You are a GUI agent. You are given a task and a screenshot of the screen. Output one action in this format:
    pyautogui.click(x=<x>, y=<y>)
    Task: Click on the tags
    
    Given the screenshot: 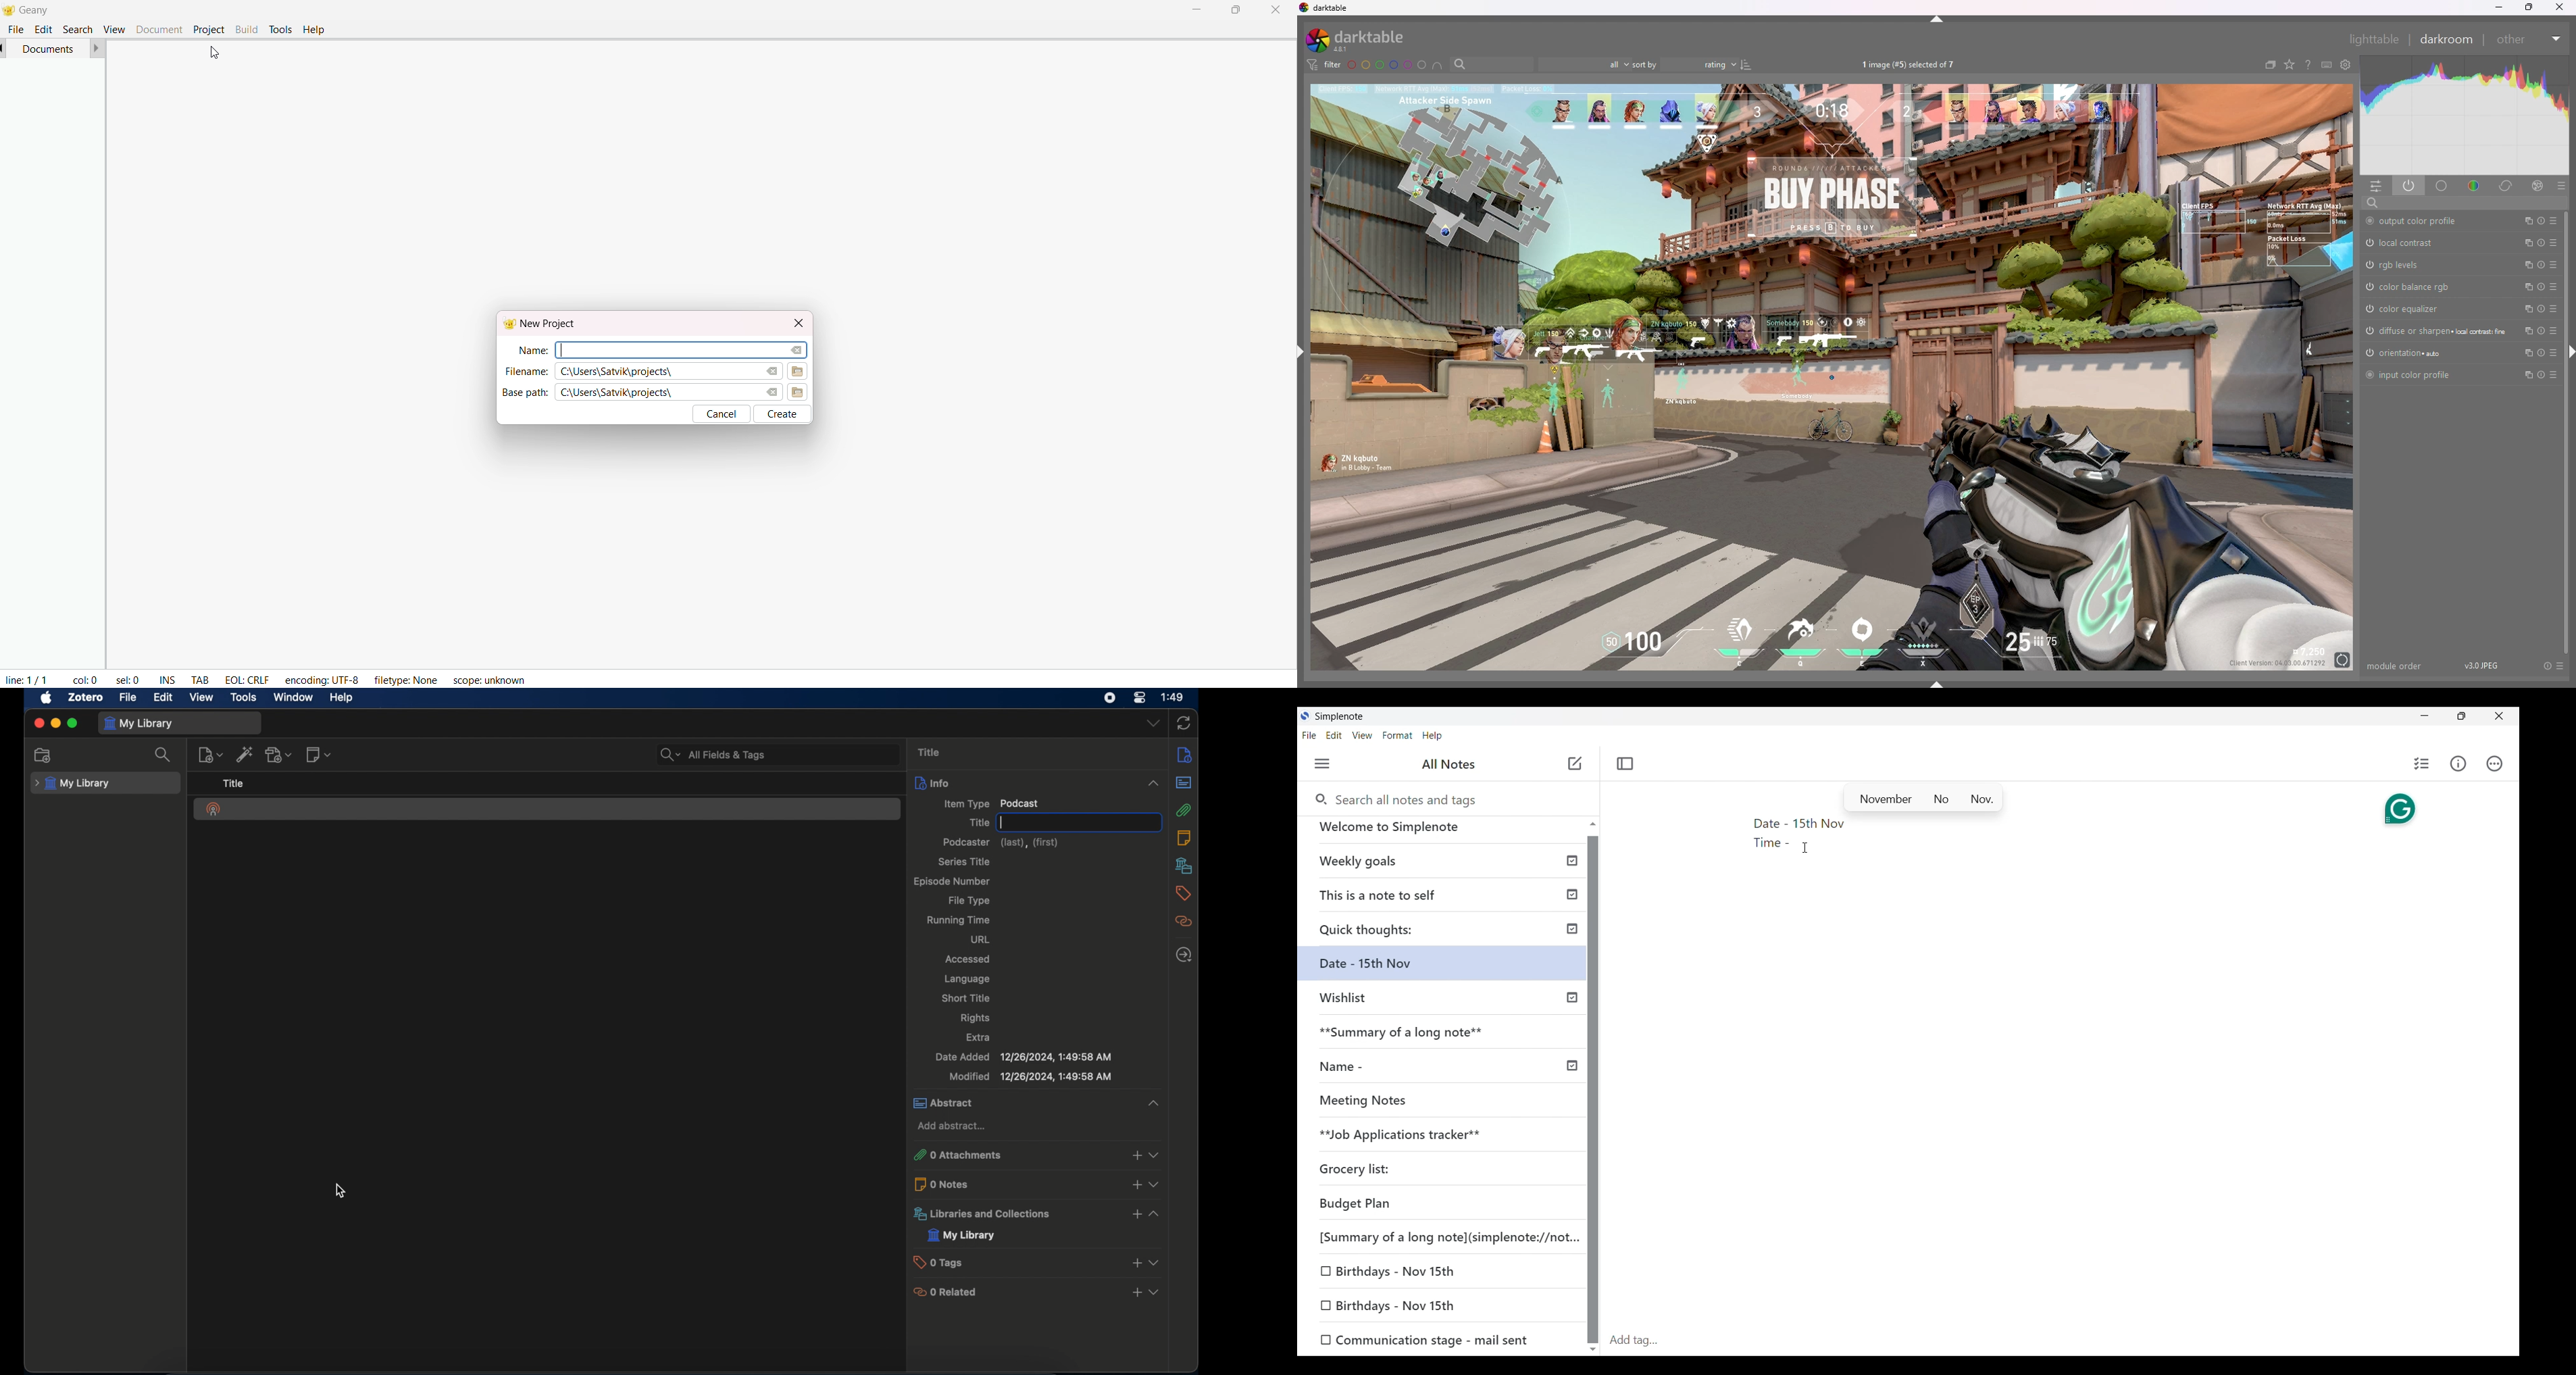 What is the action you would take?
    pyautogui.click(x=1184, y=894)
    